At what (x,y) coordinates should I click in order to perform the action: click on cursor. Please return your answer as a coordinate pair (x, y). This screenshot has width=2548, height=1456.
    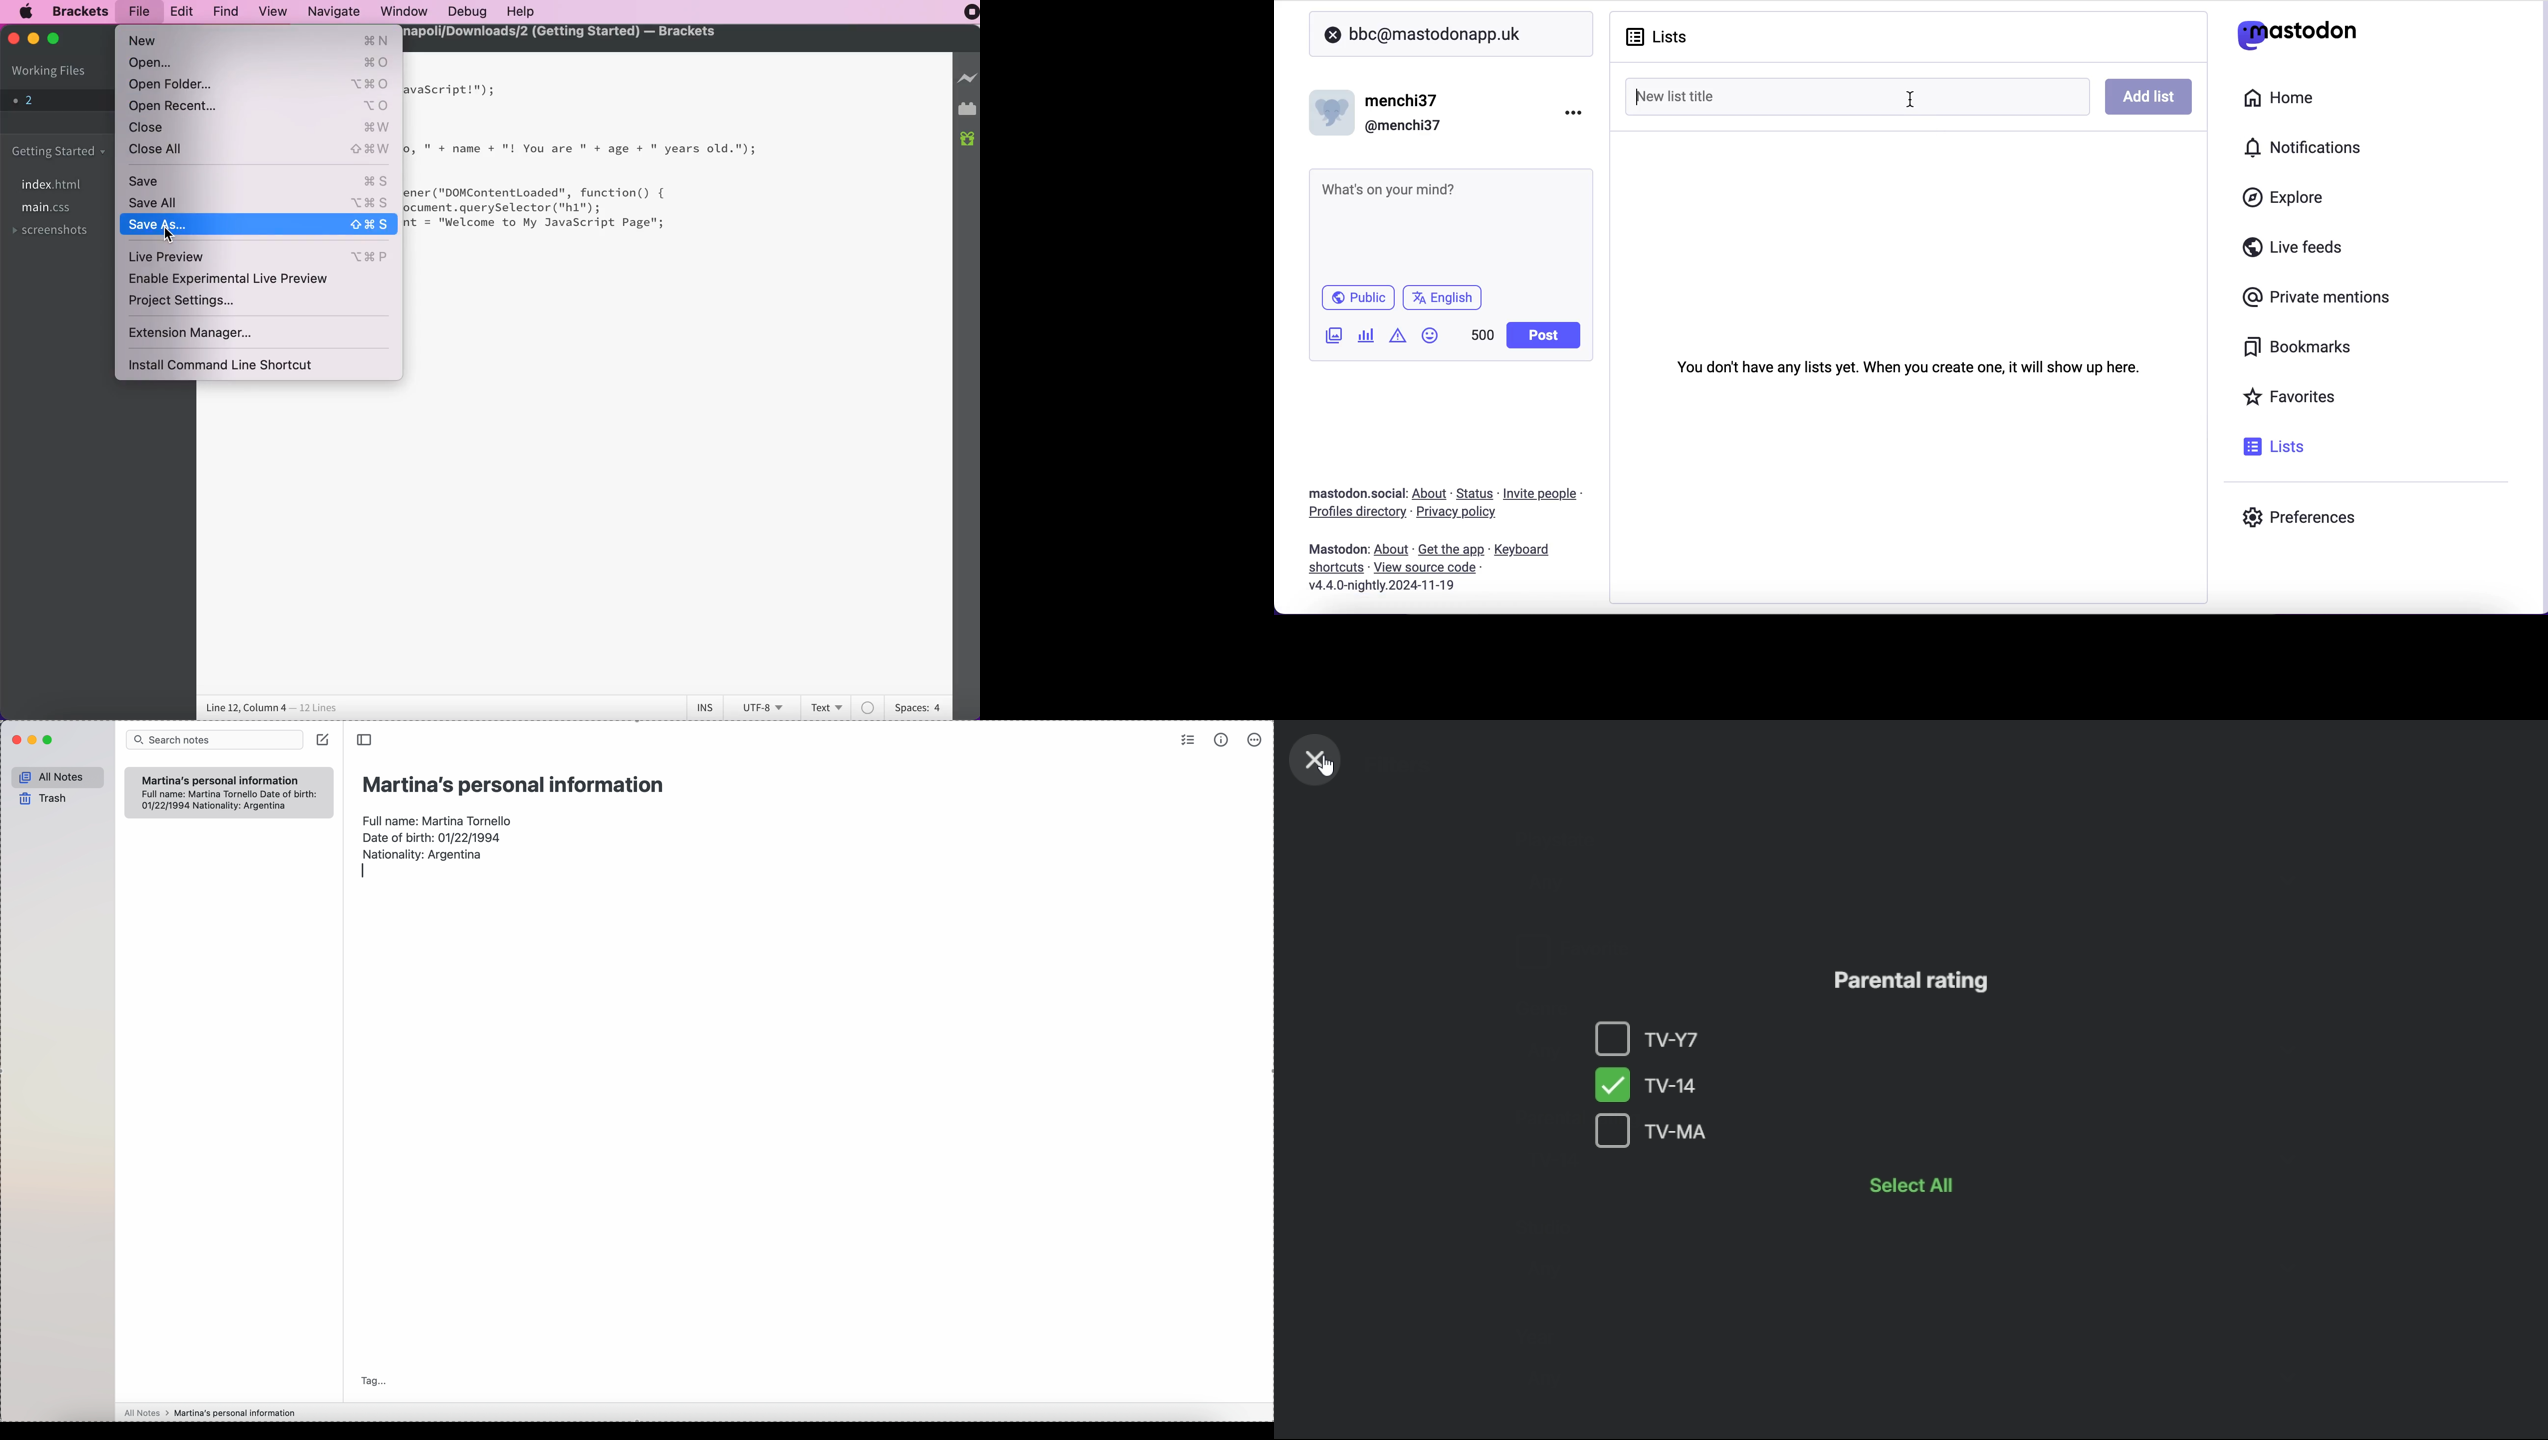
    Looking at the image, I should click on (168, 235).